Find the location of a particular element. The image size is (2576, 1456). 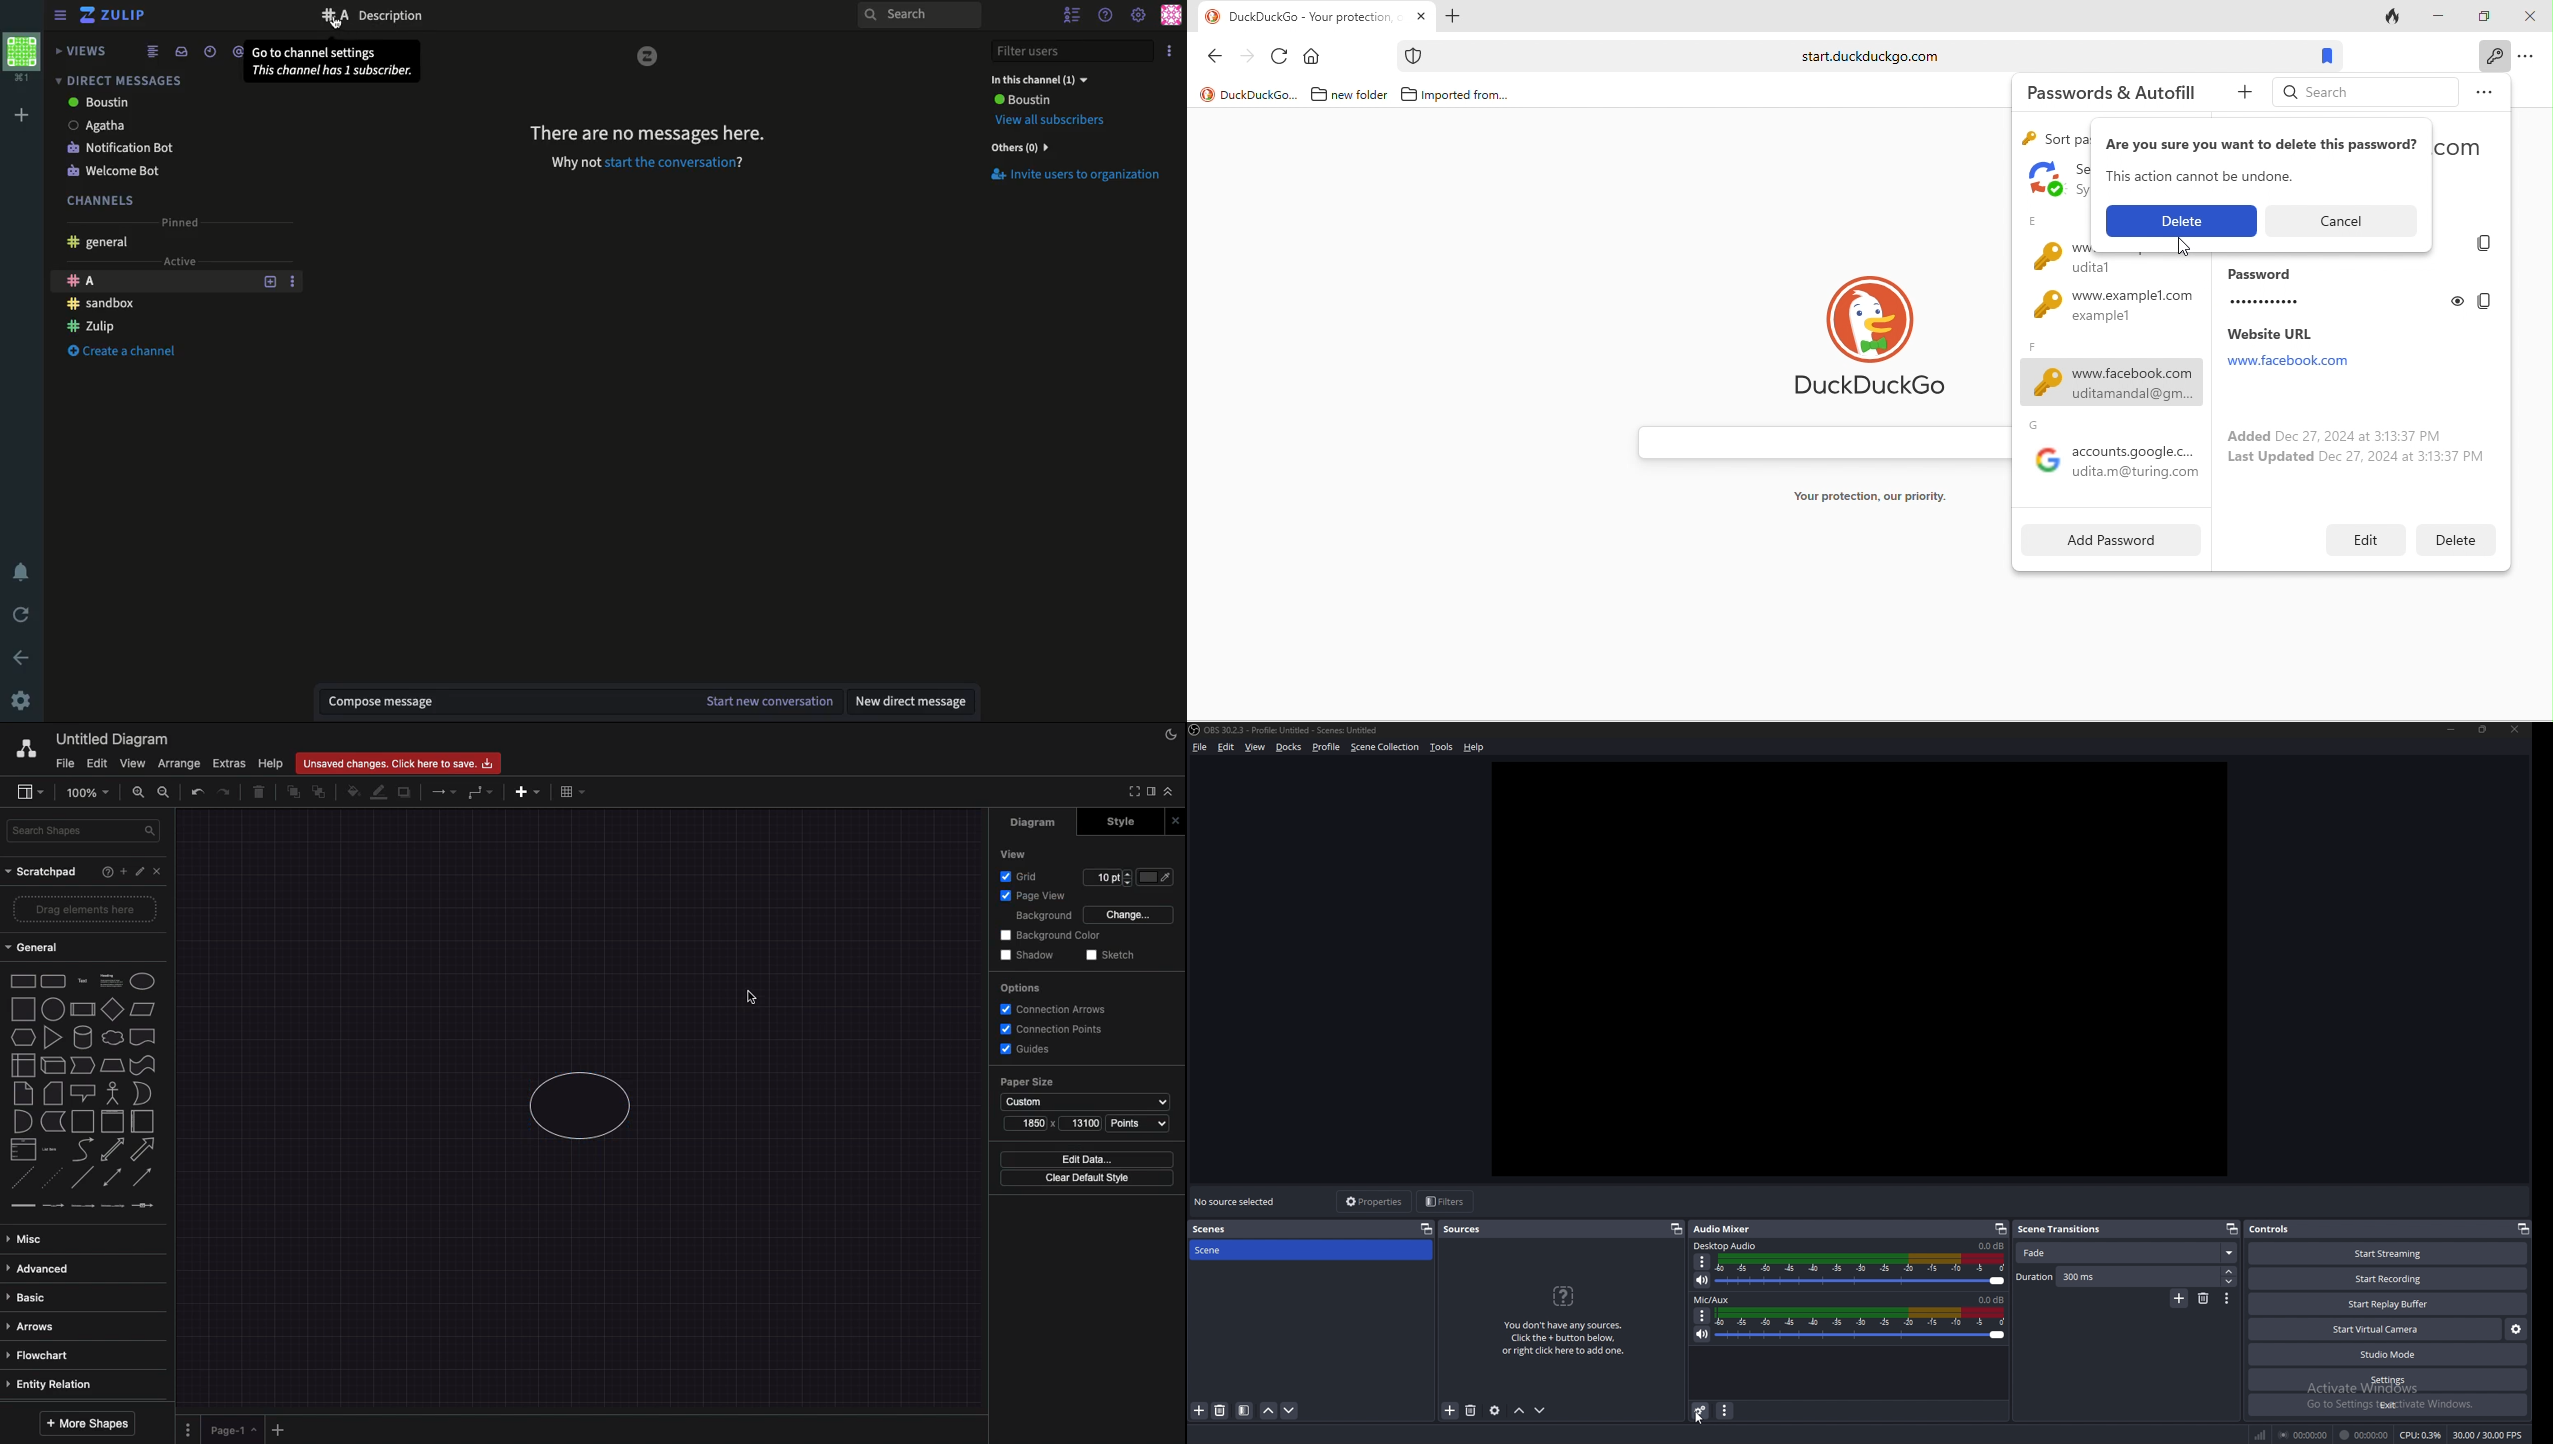

decrease duration is located at coordinates (2231, 1281).